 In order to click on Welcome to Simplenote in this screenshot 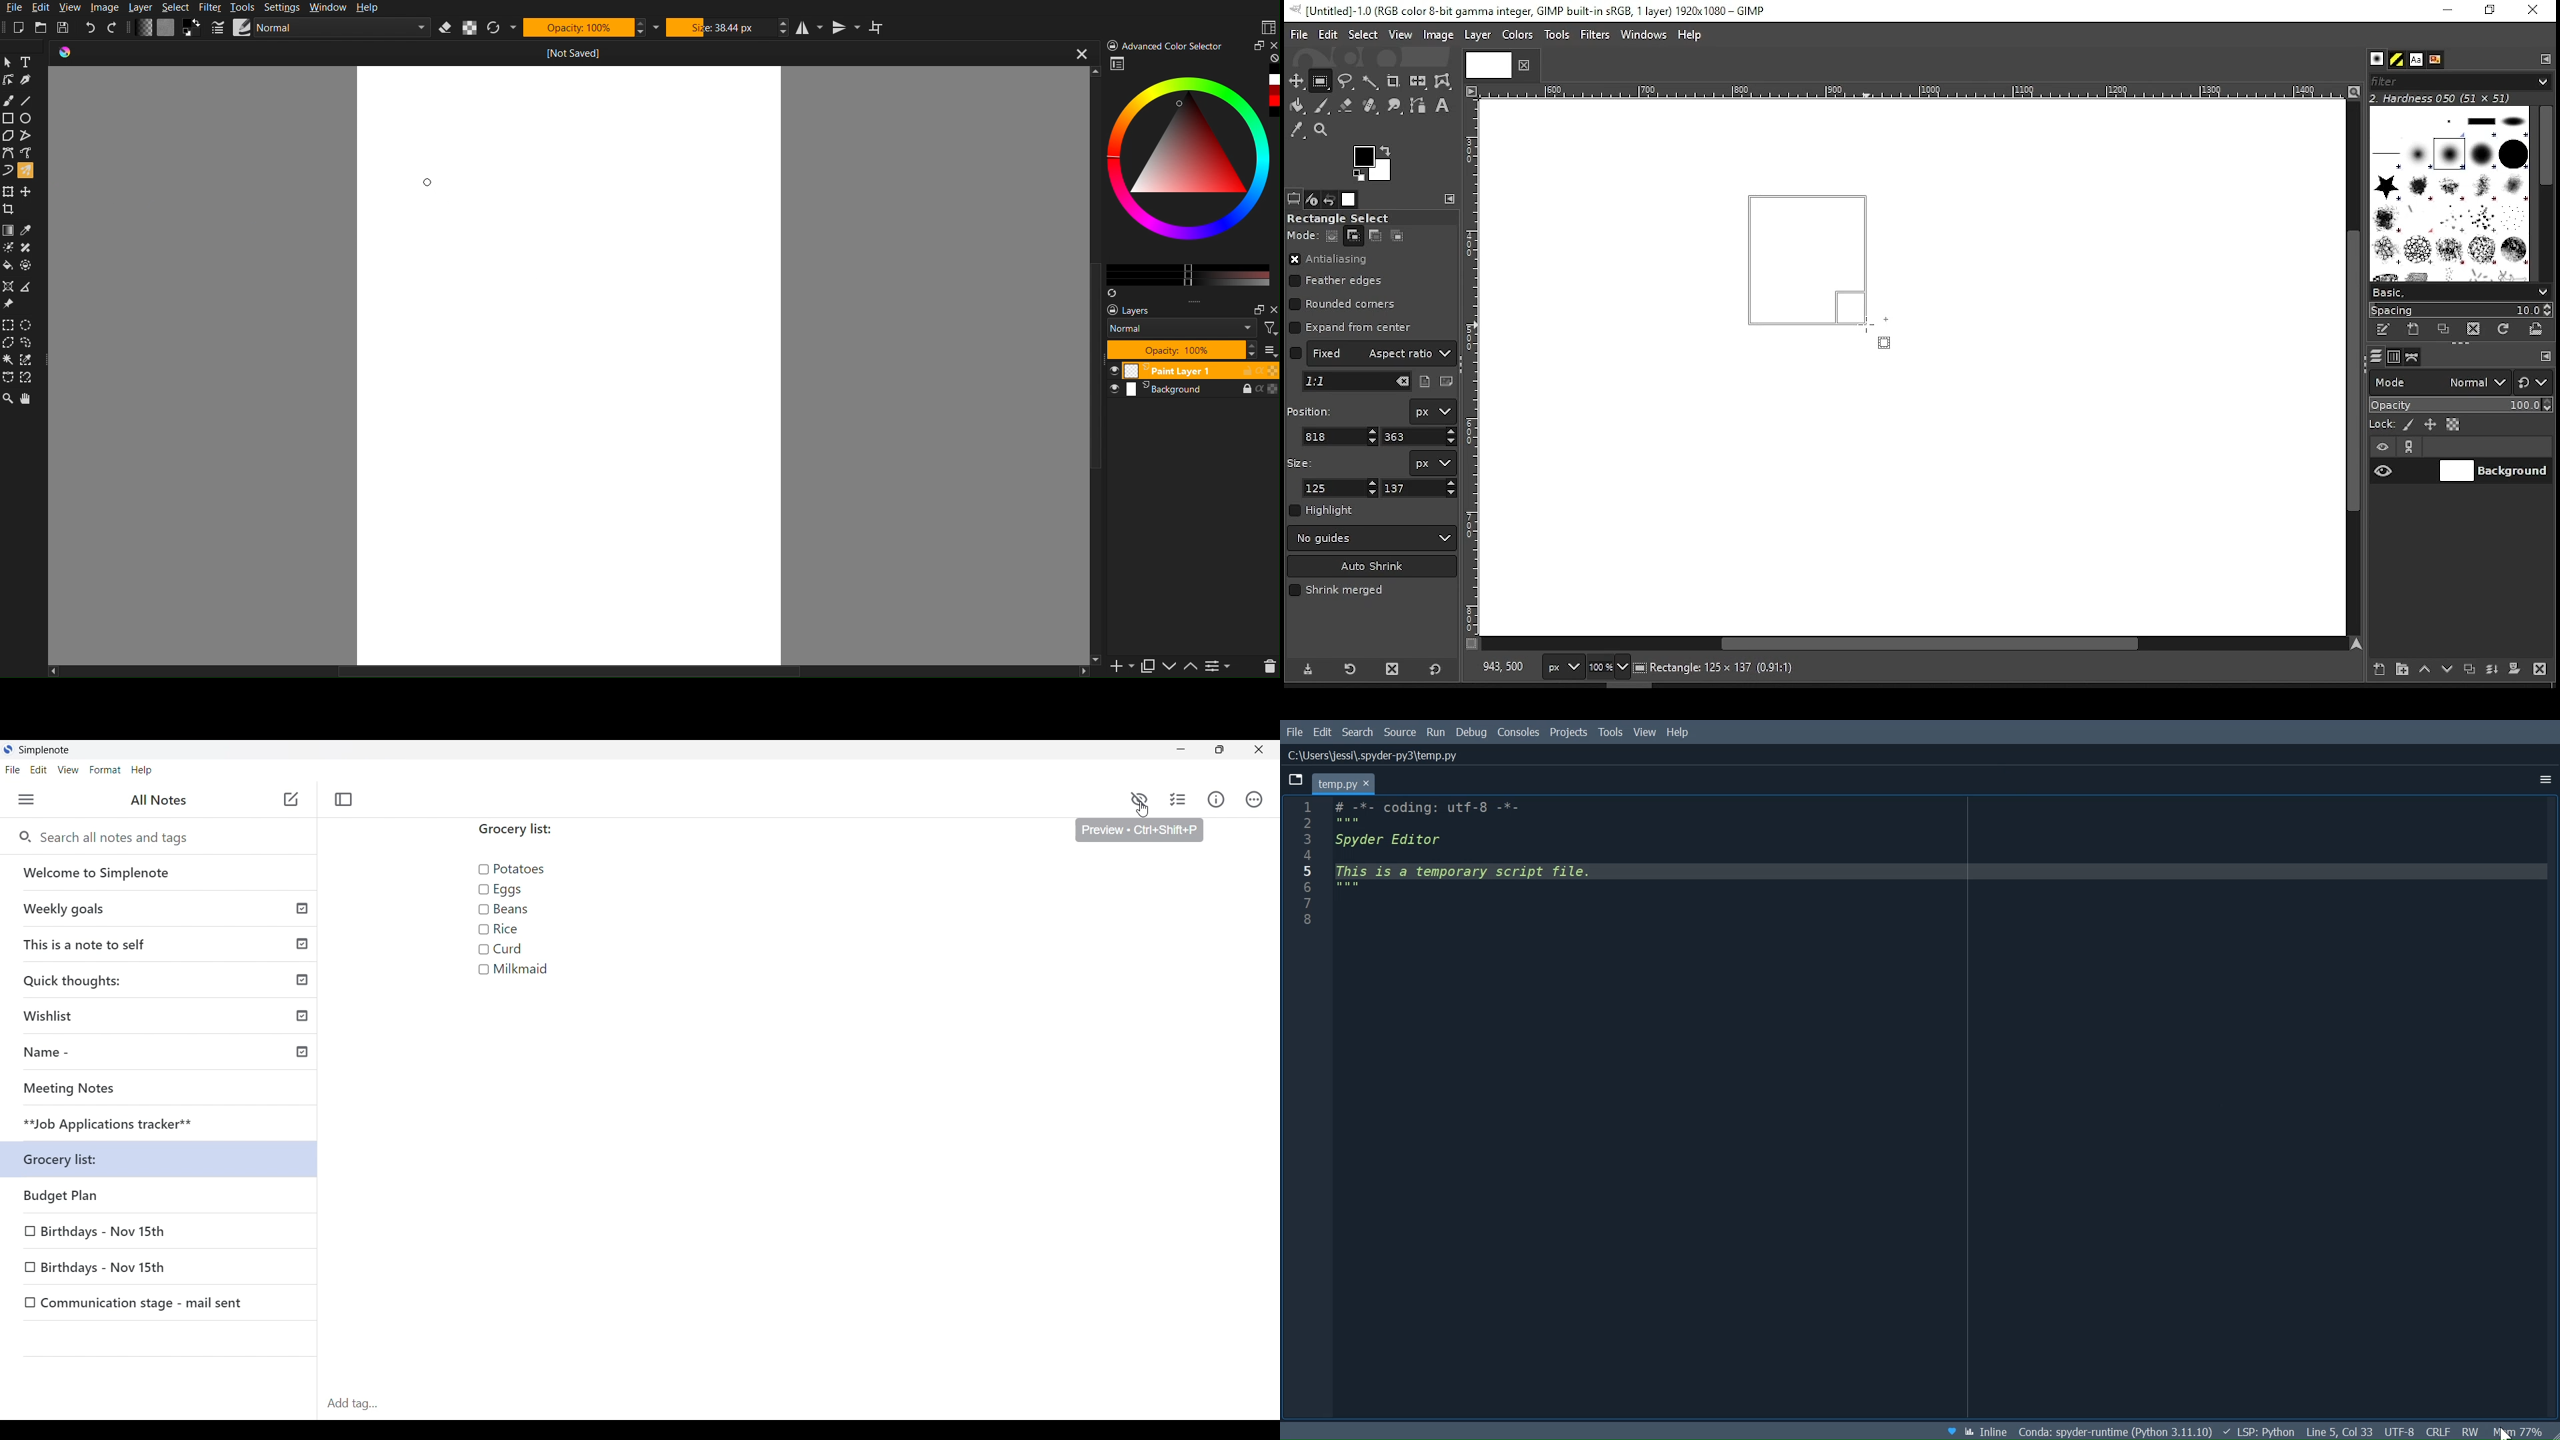, I will do `click(163, 873)`.